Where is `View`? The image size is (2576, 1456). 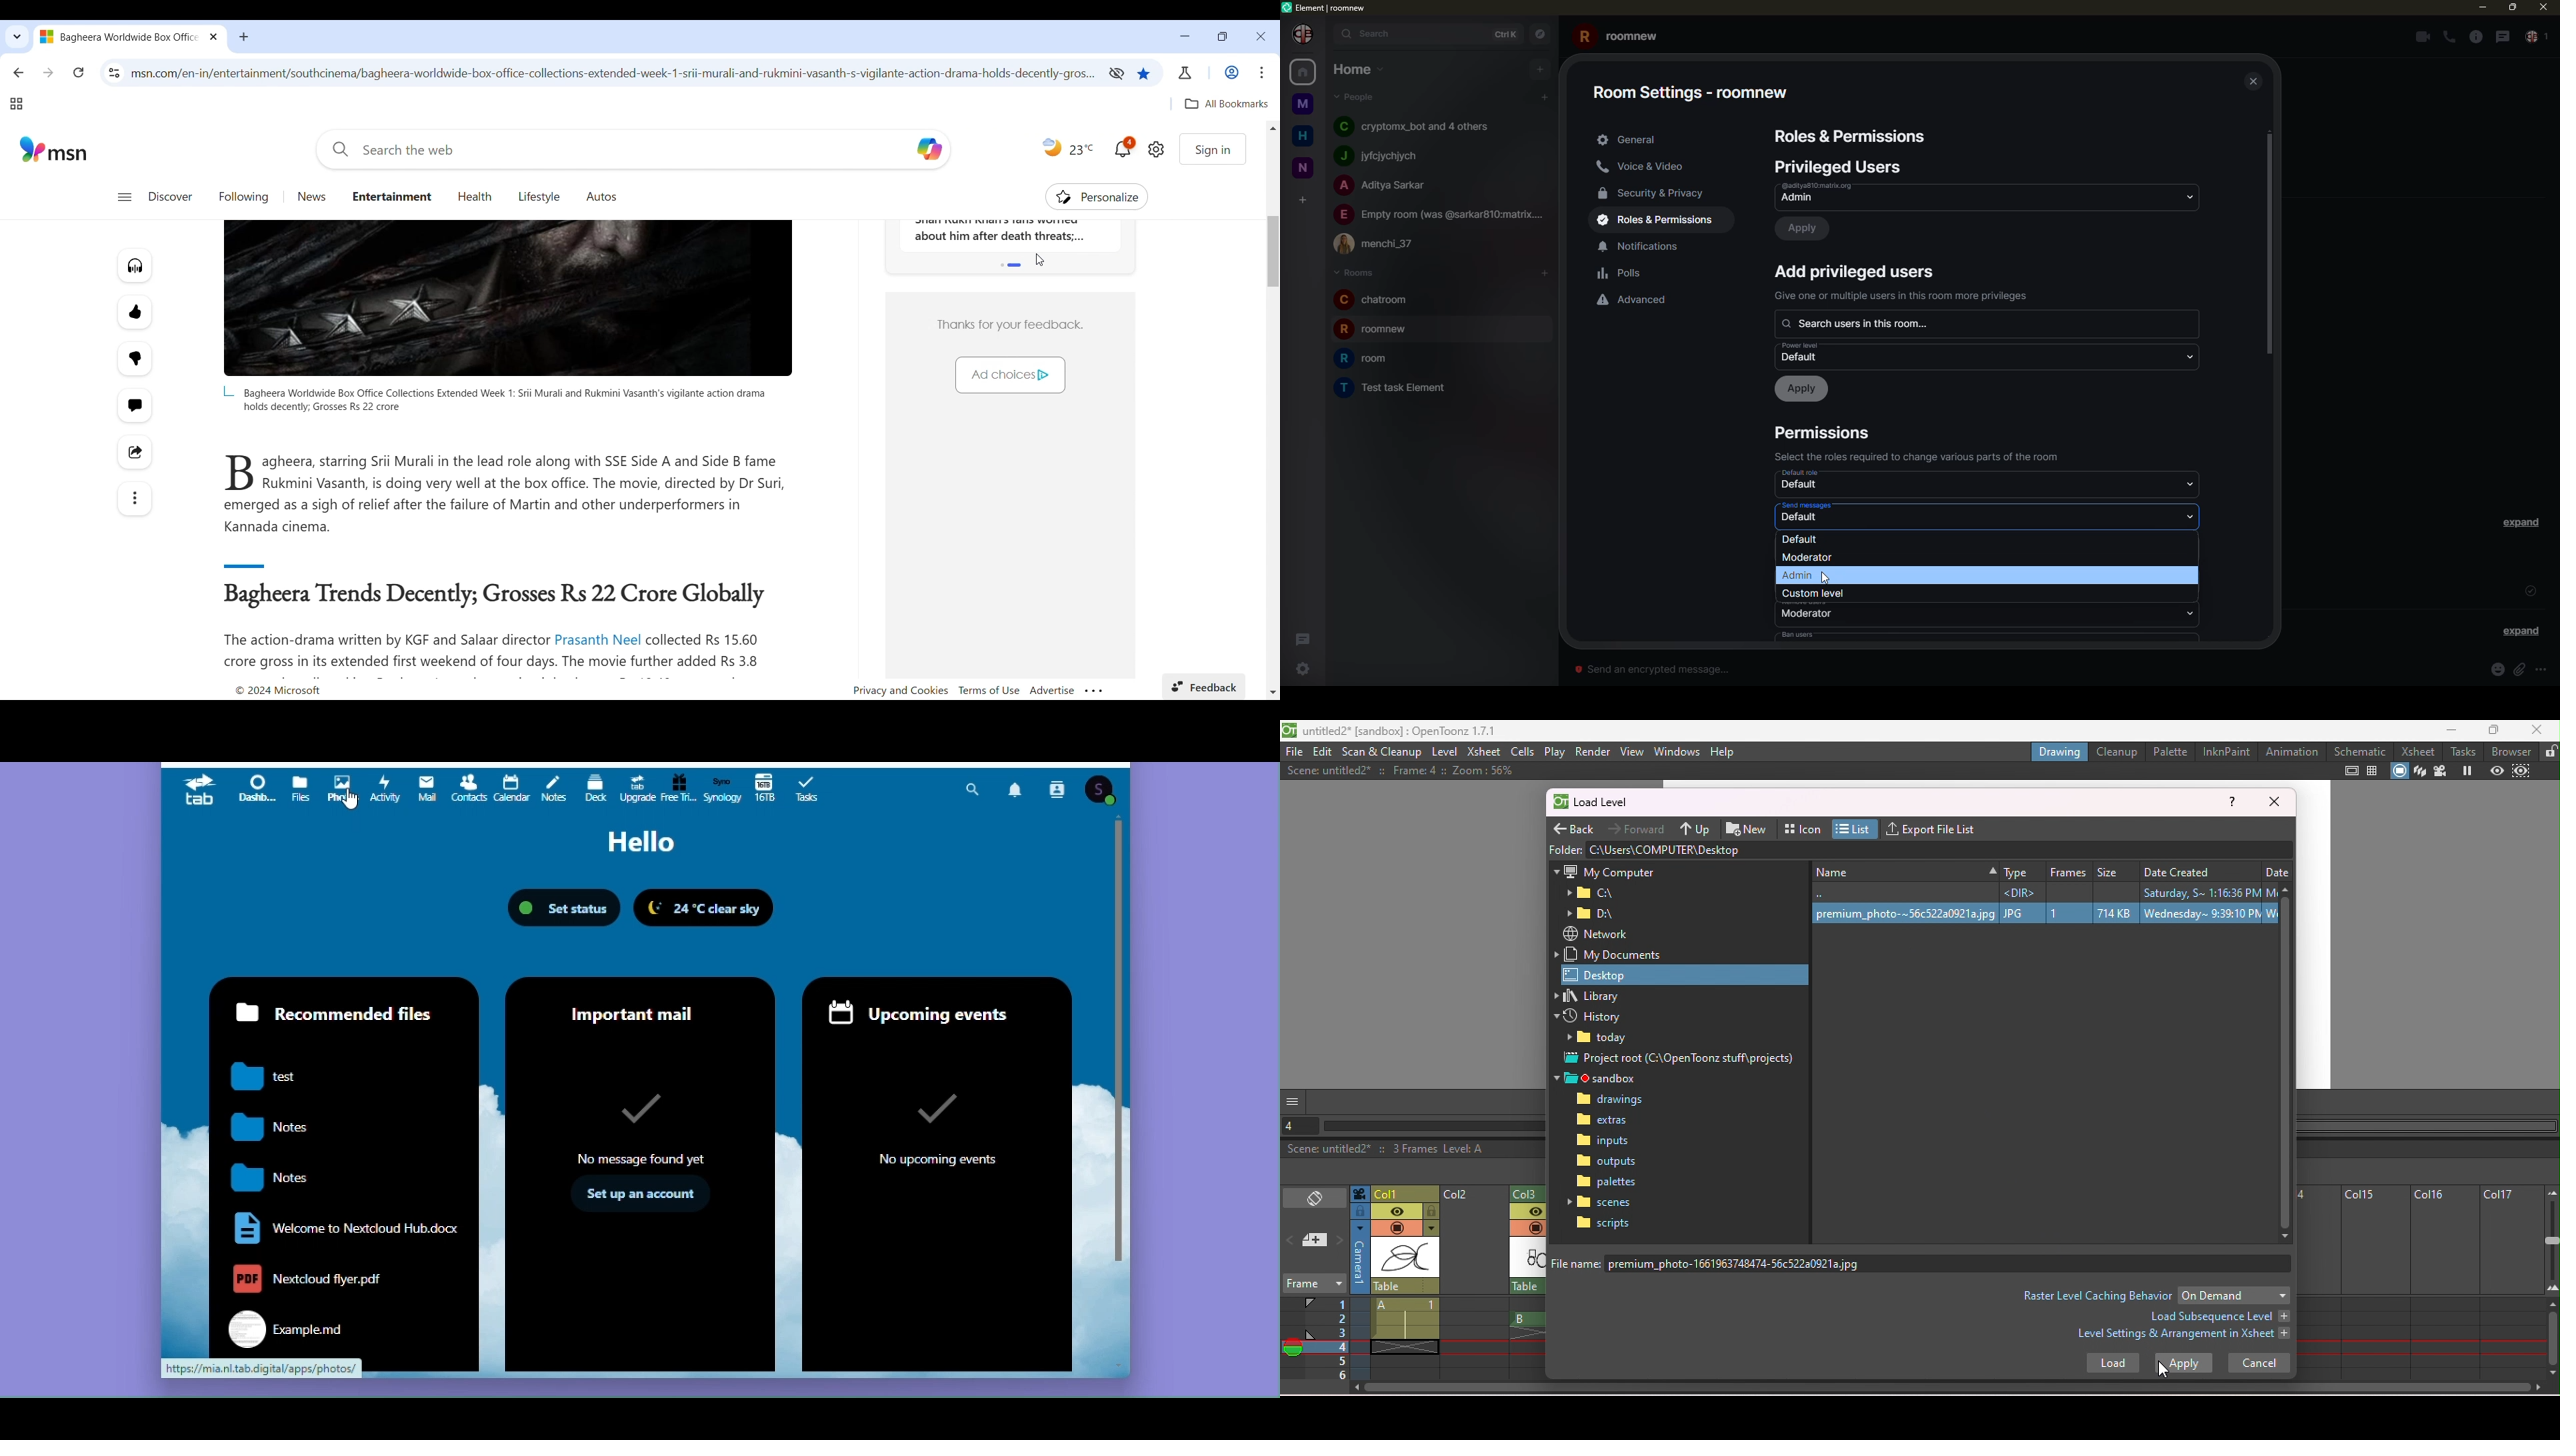
View is located at coordinates (1632, 751).